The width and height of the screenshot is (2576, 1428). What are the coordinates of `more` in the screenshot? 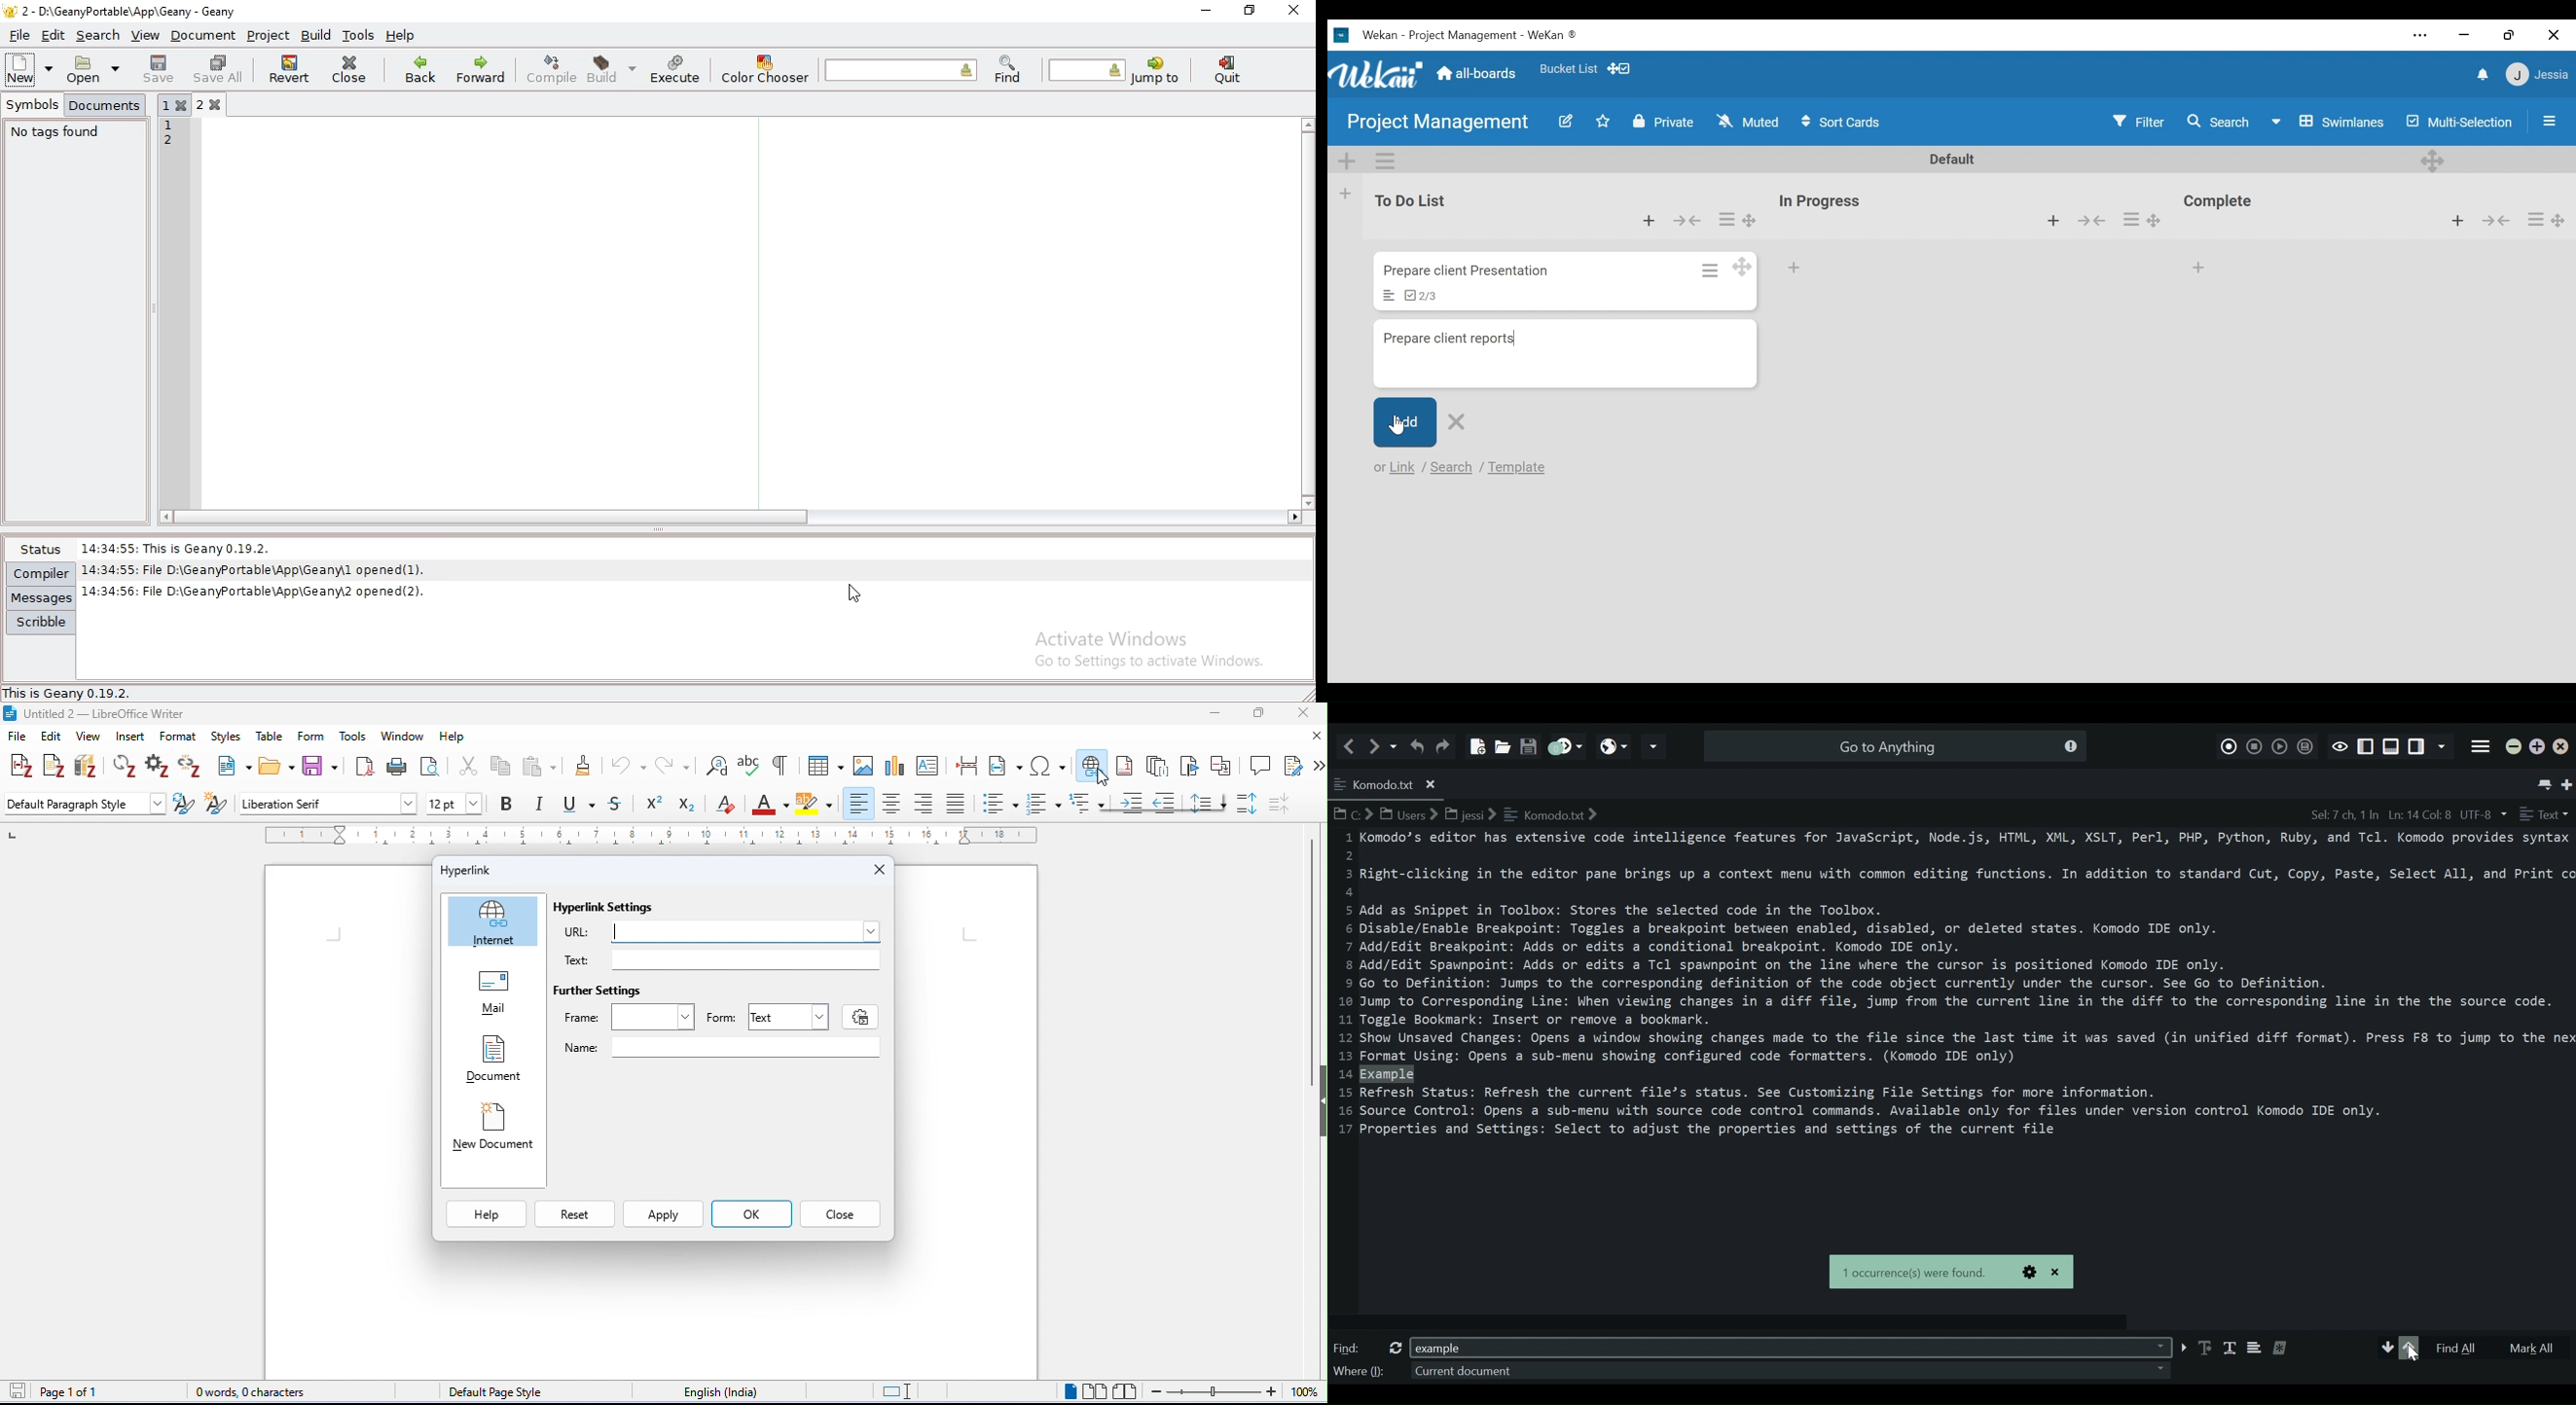 It's located at (1319, 768).